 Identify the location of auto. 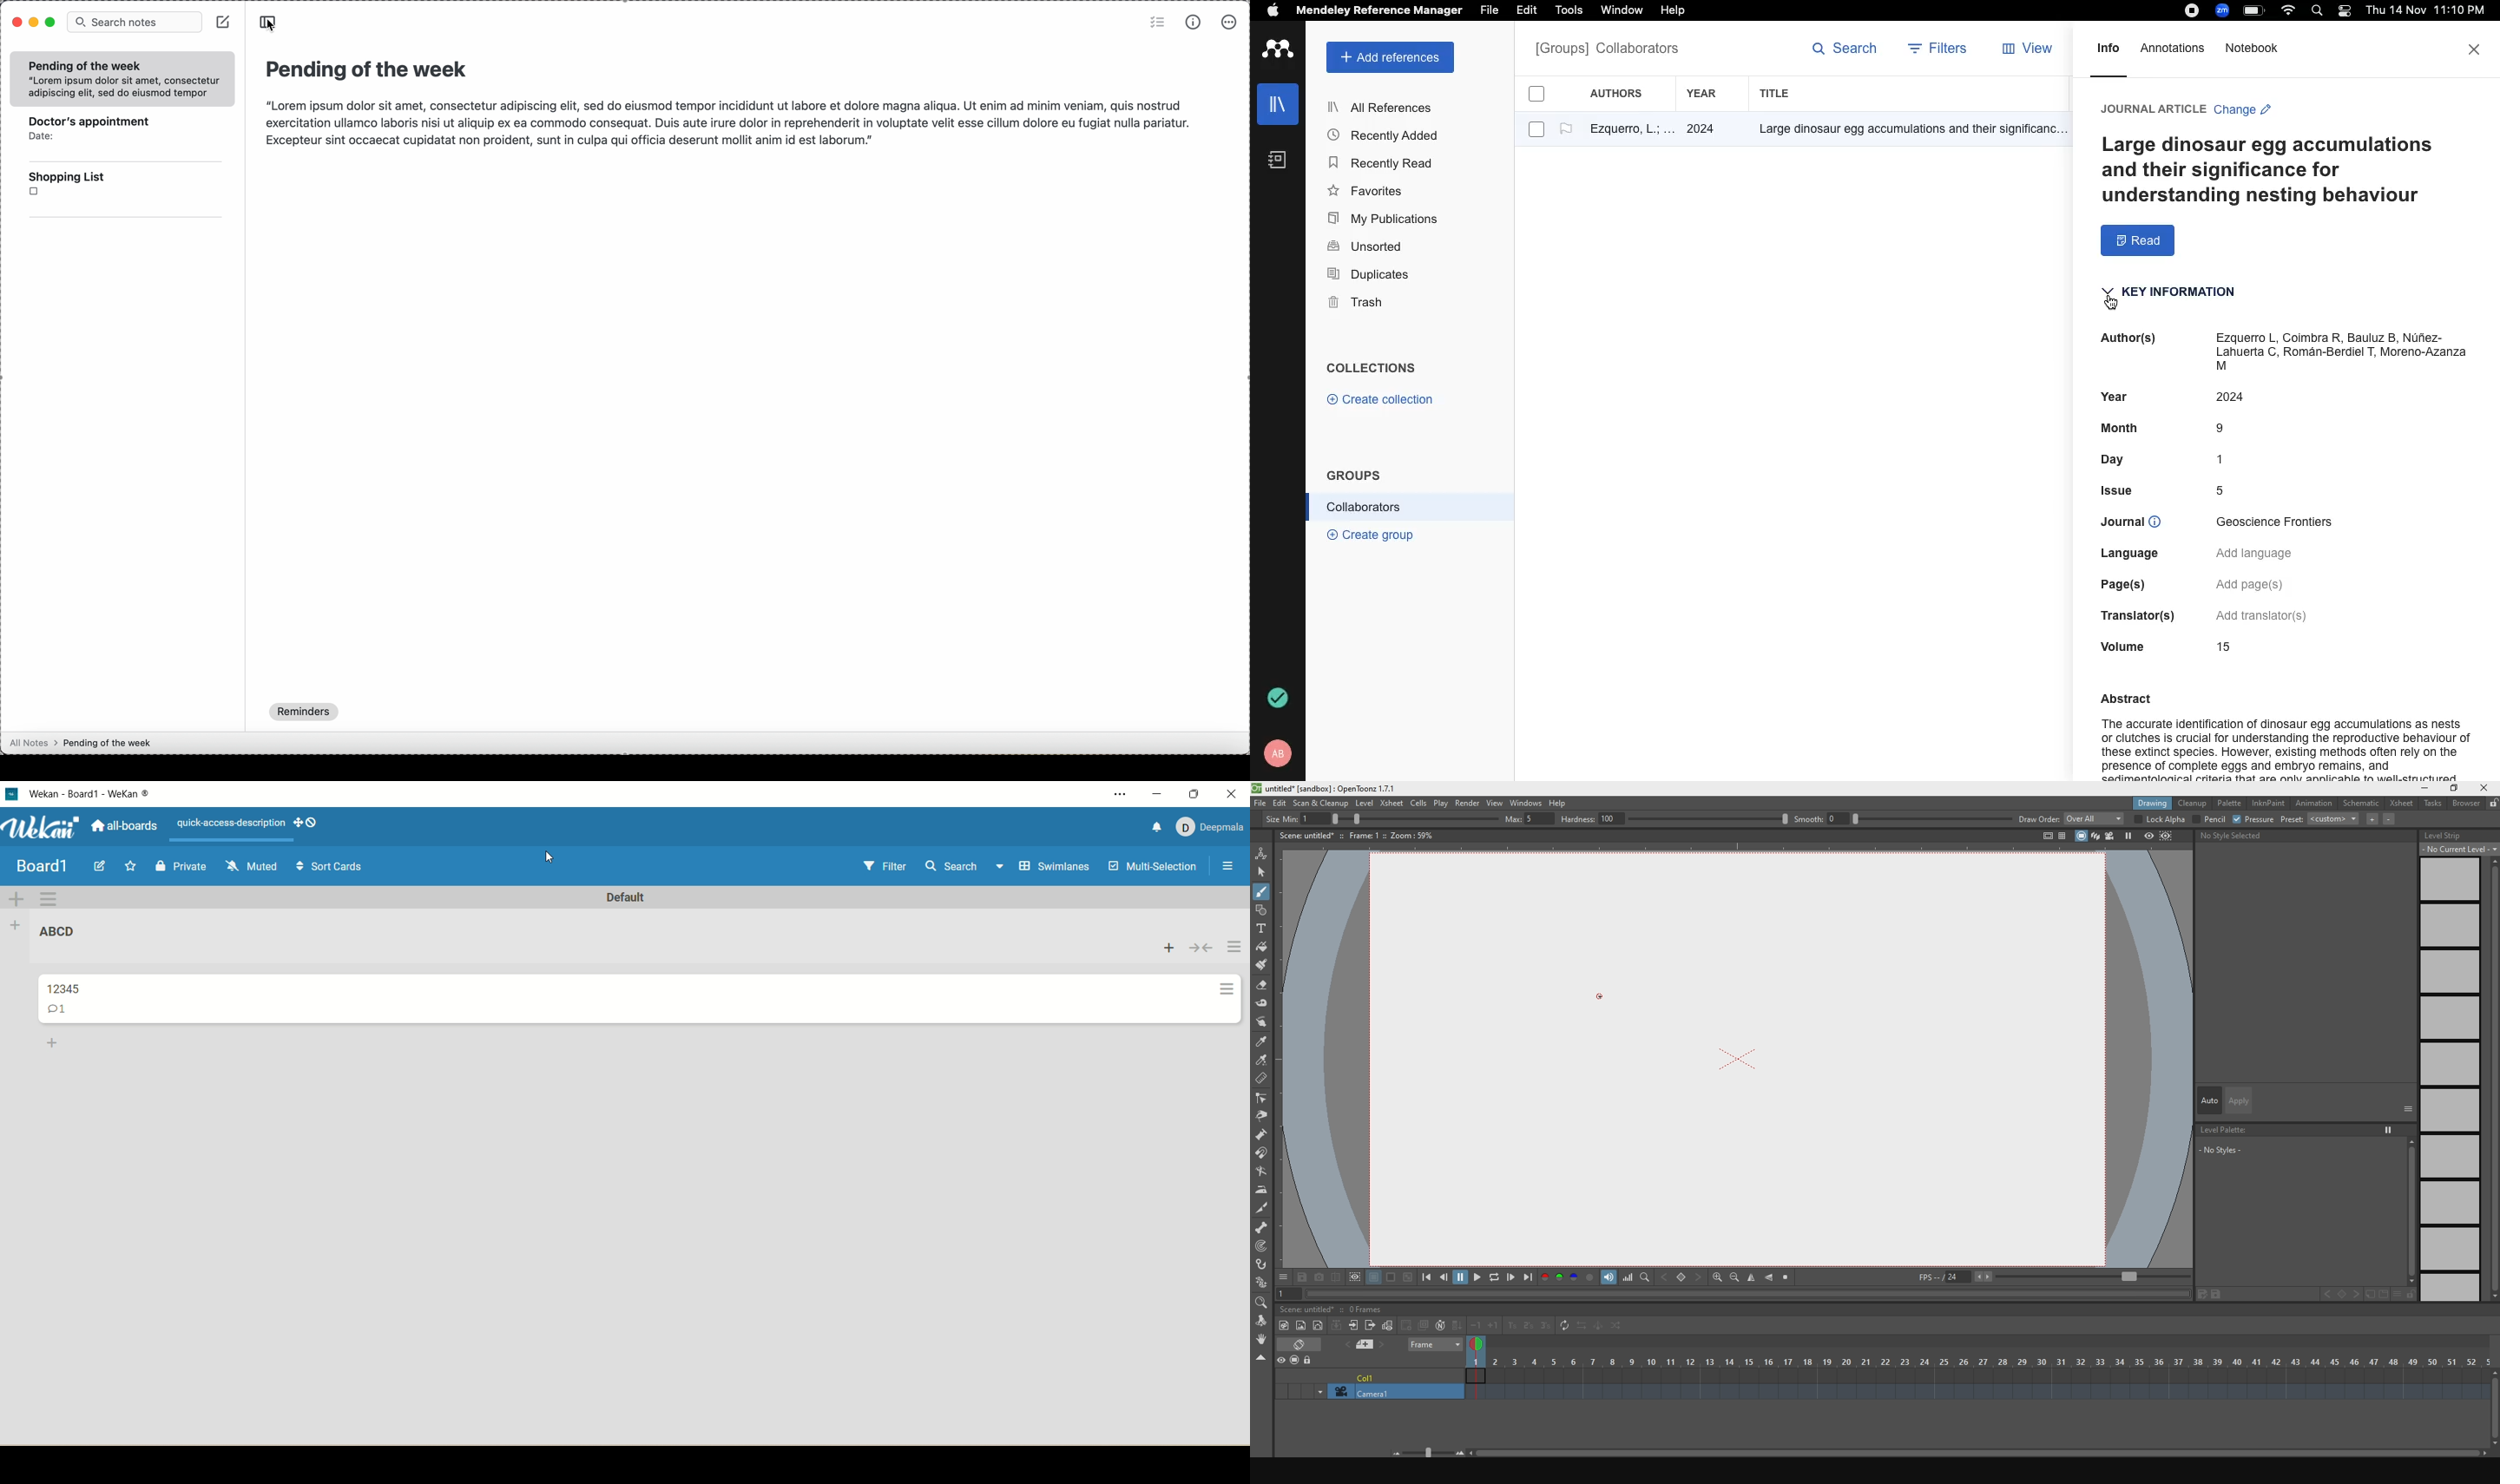
(2208, 1101).